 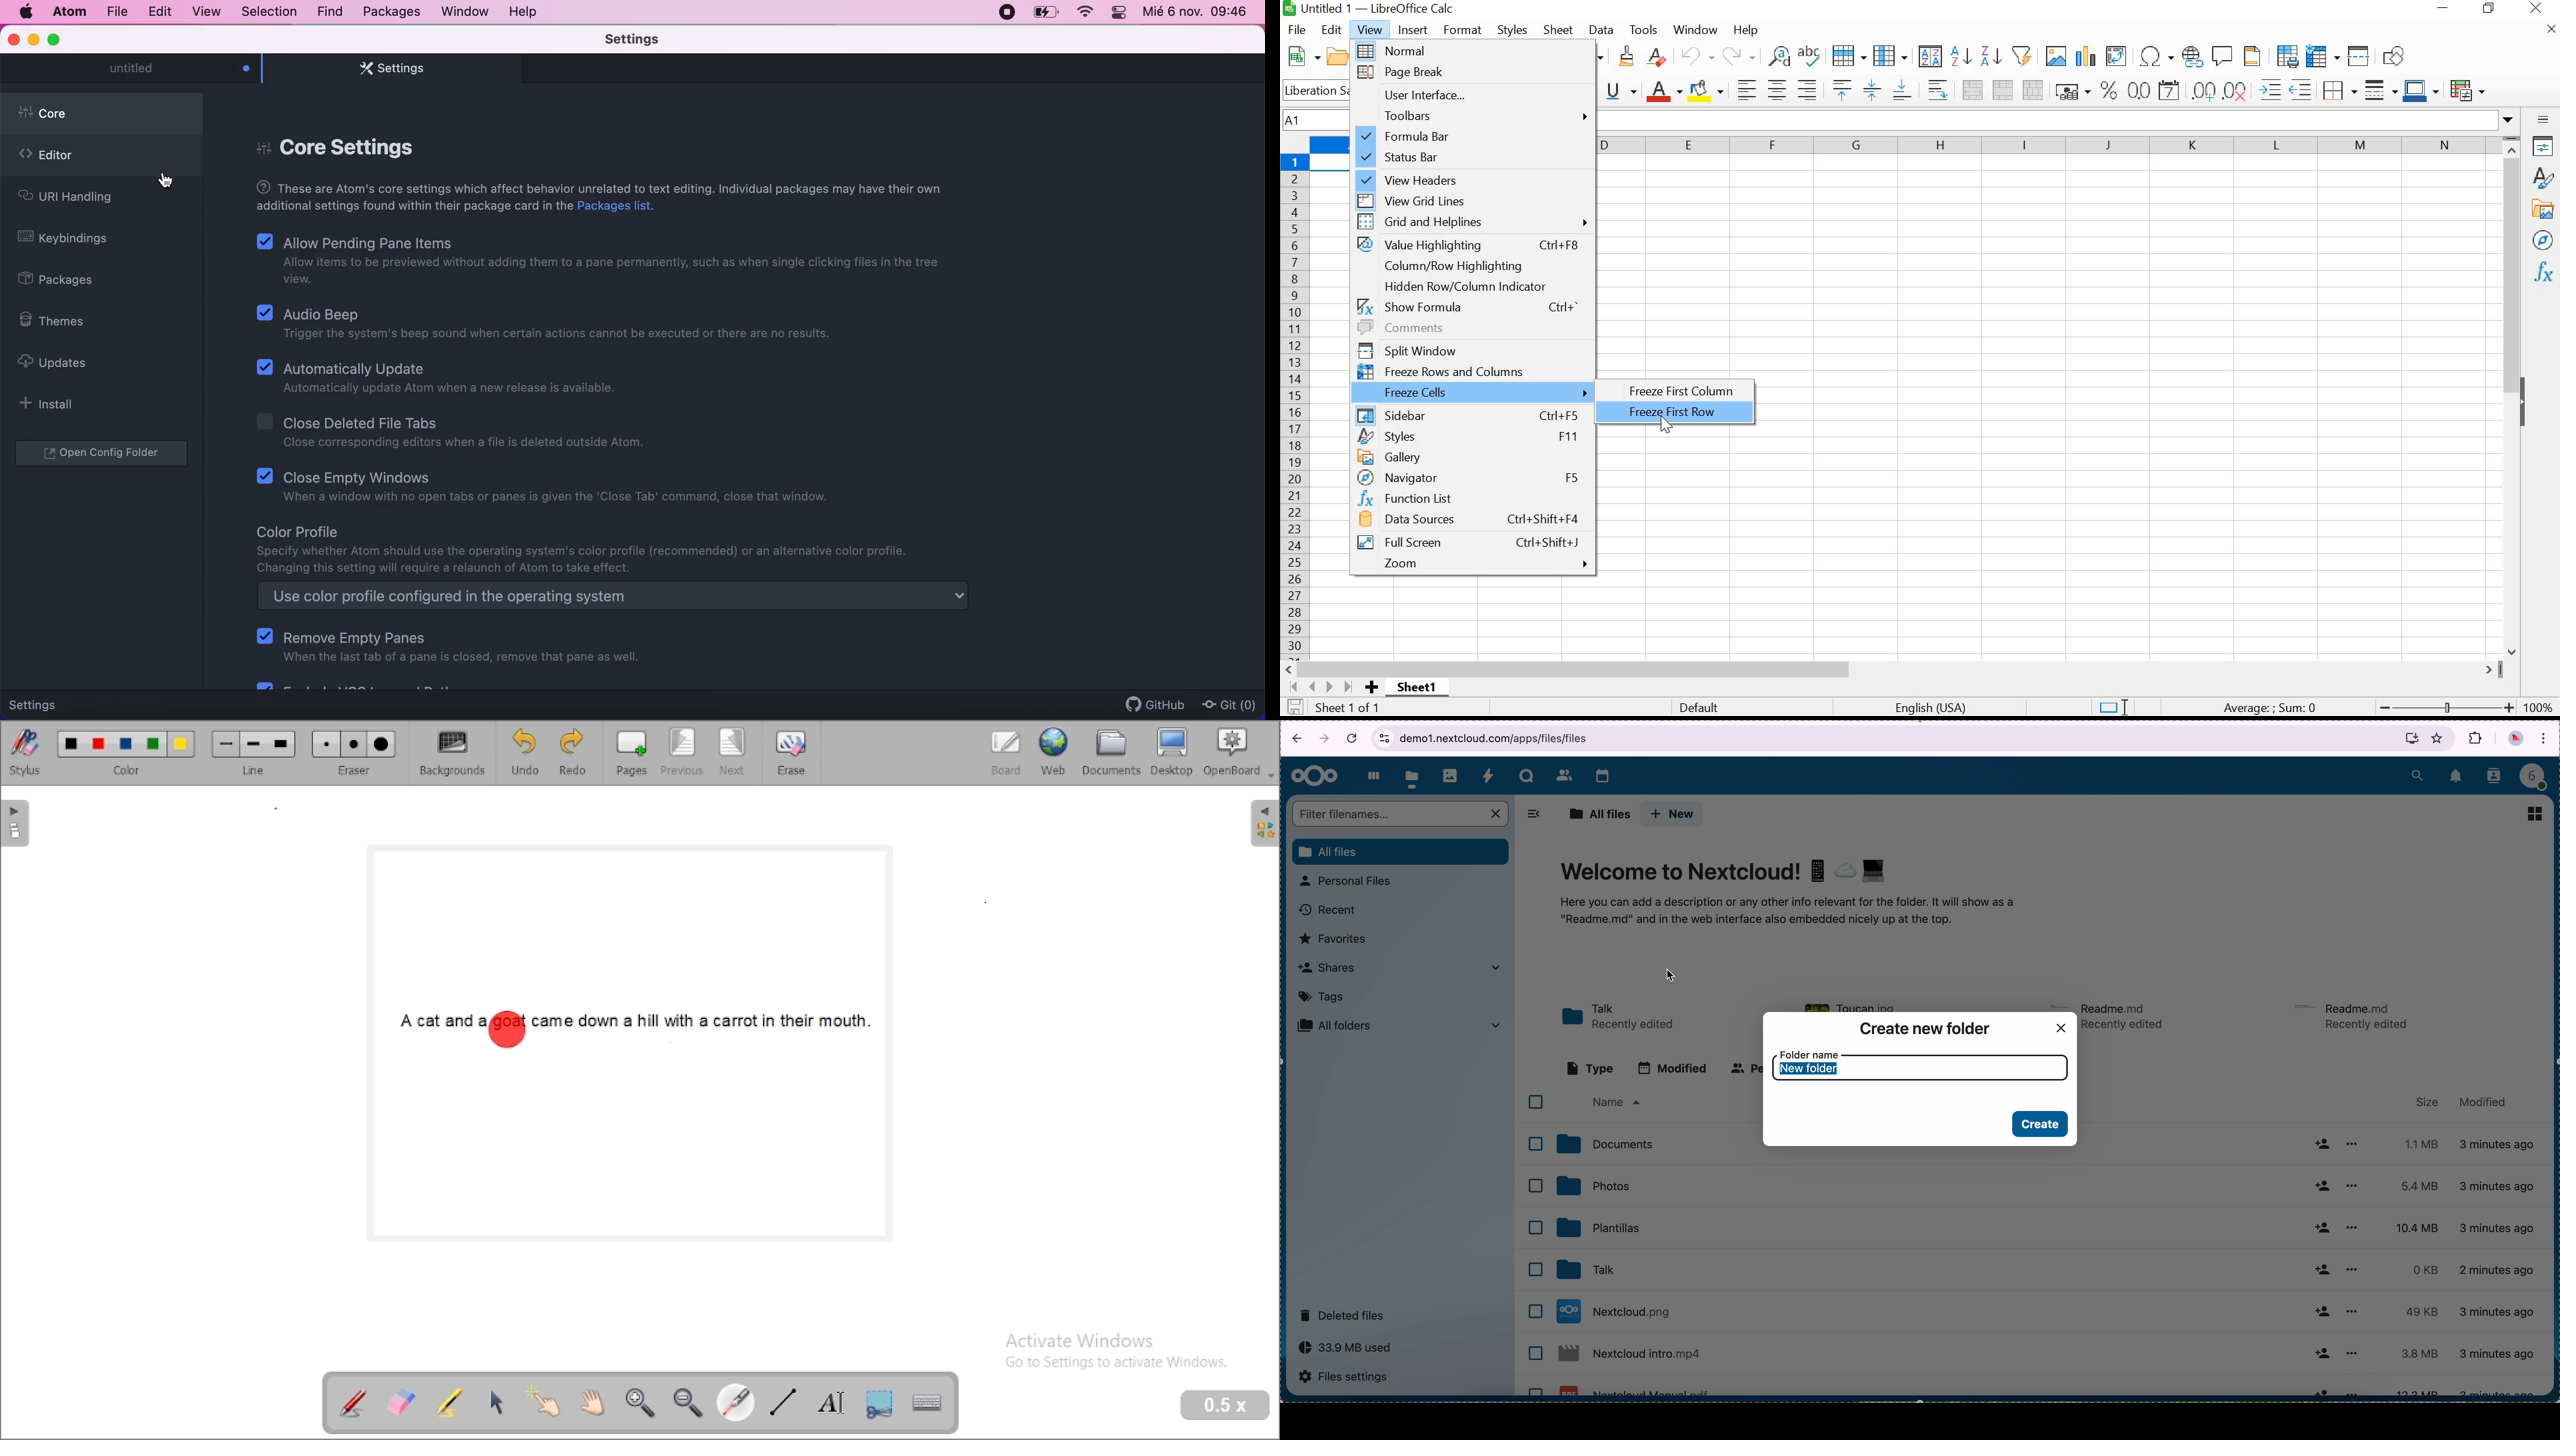 I want to click on capacity, so click(x=1350, y=1351).